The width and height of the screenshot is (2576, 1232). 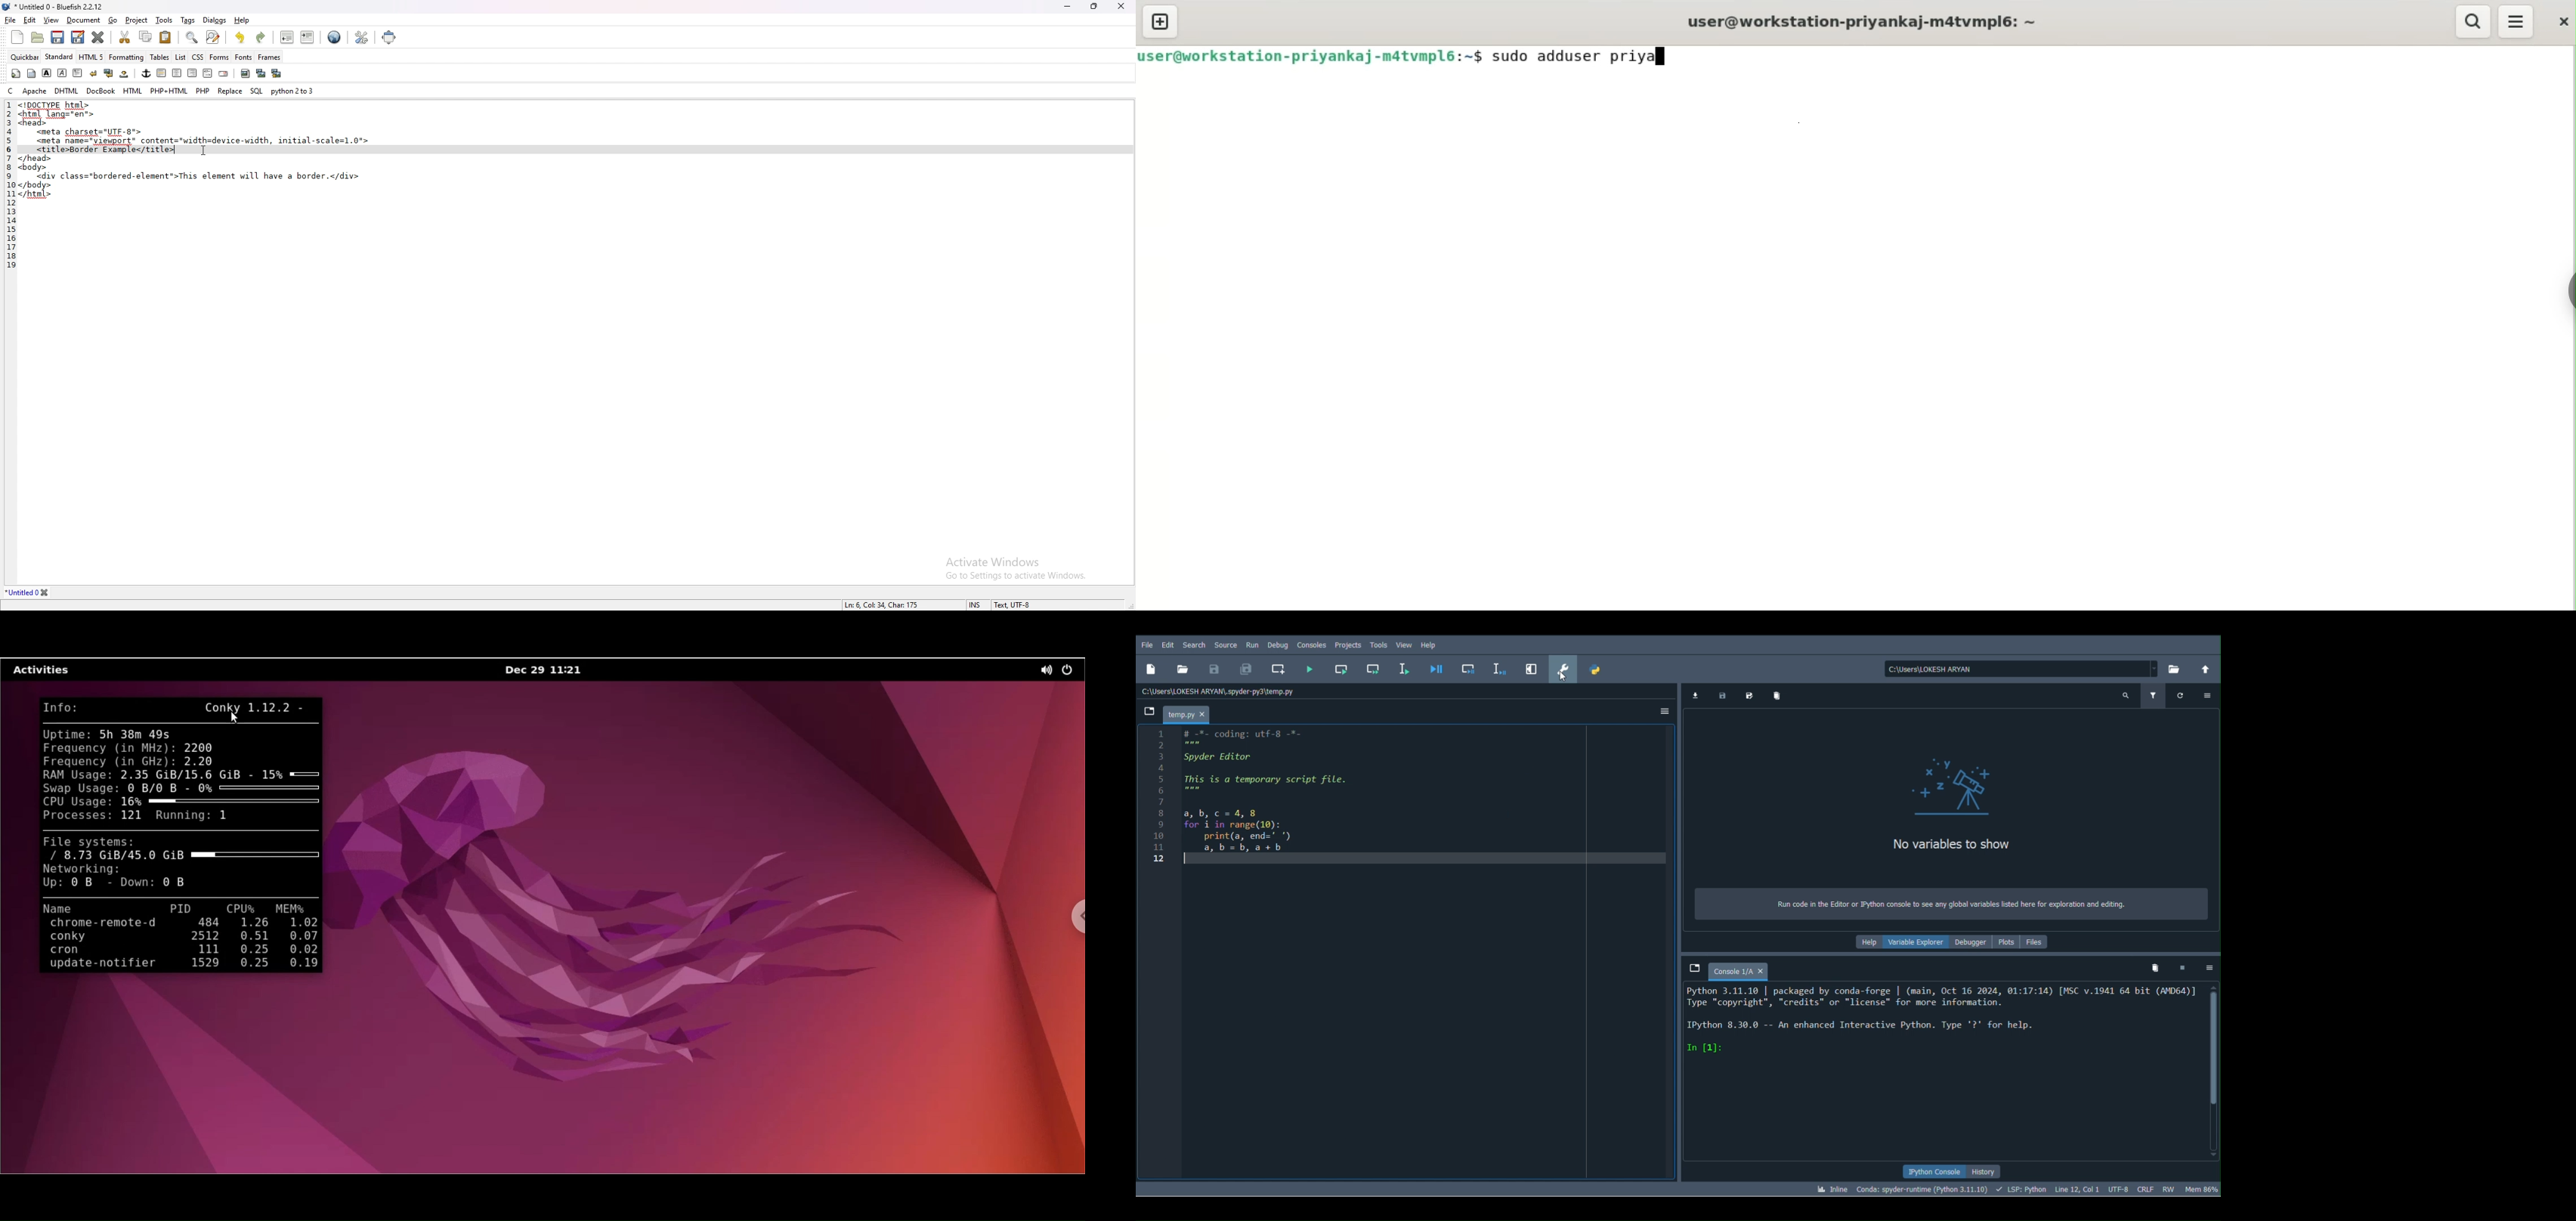 I want to click on Save file ( Ctrl + S), so click(x=1215, y=670).